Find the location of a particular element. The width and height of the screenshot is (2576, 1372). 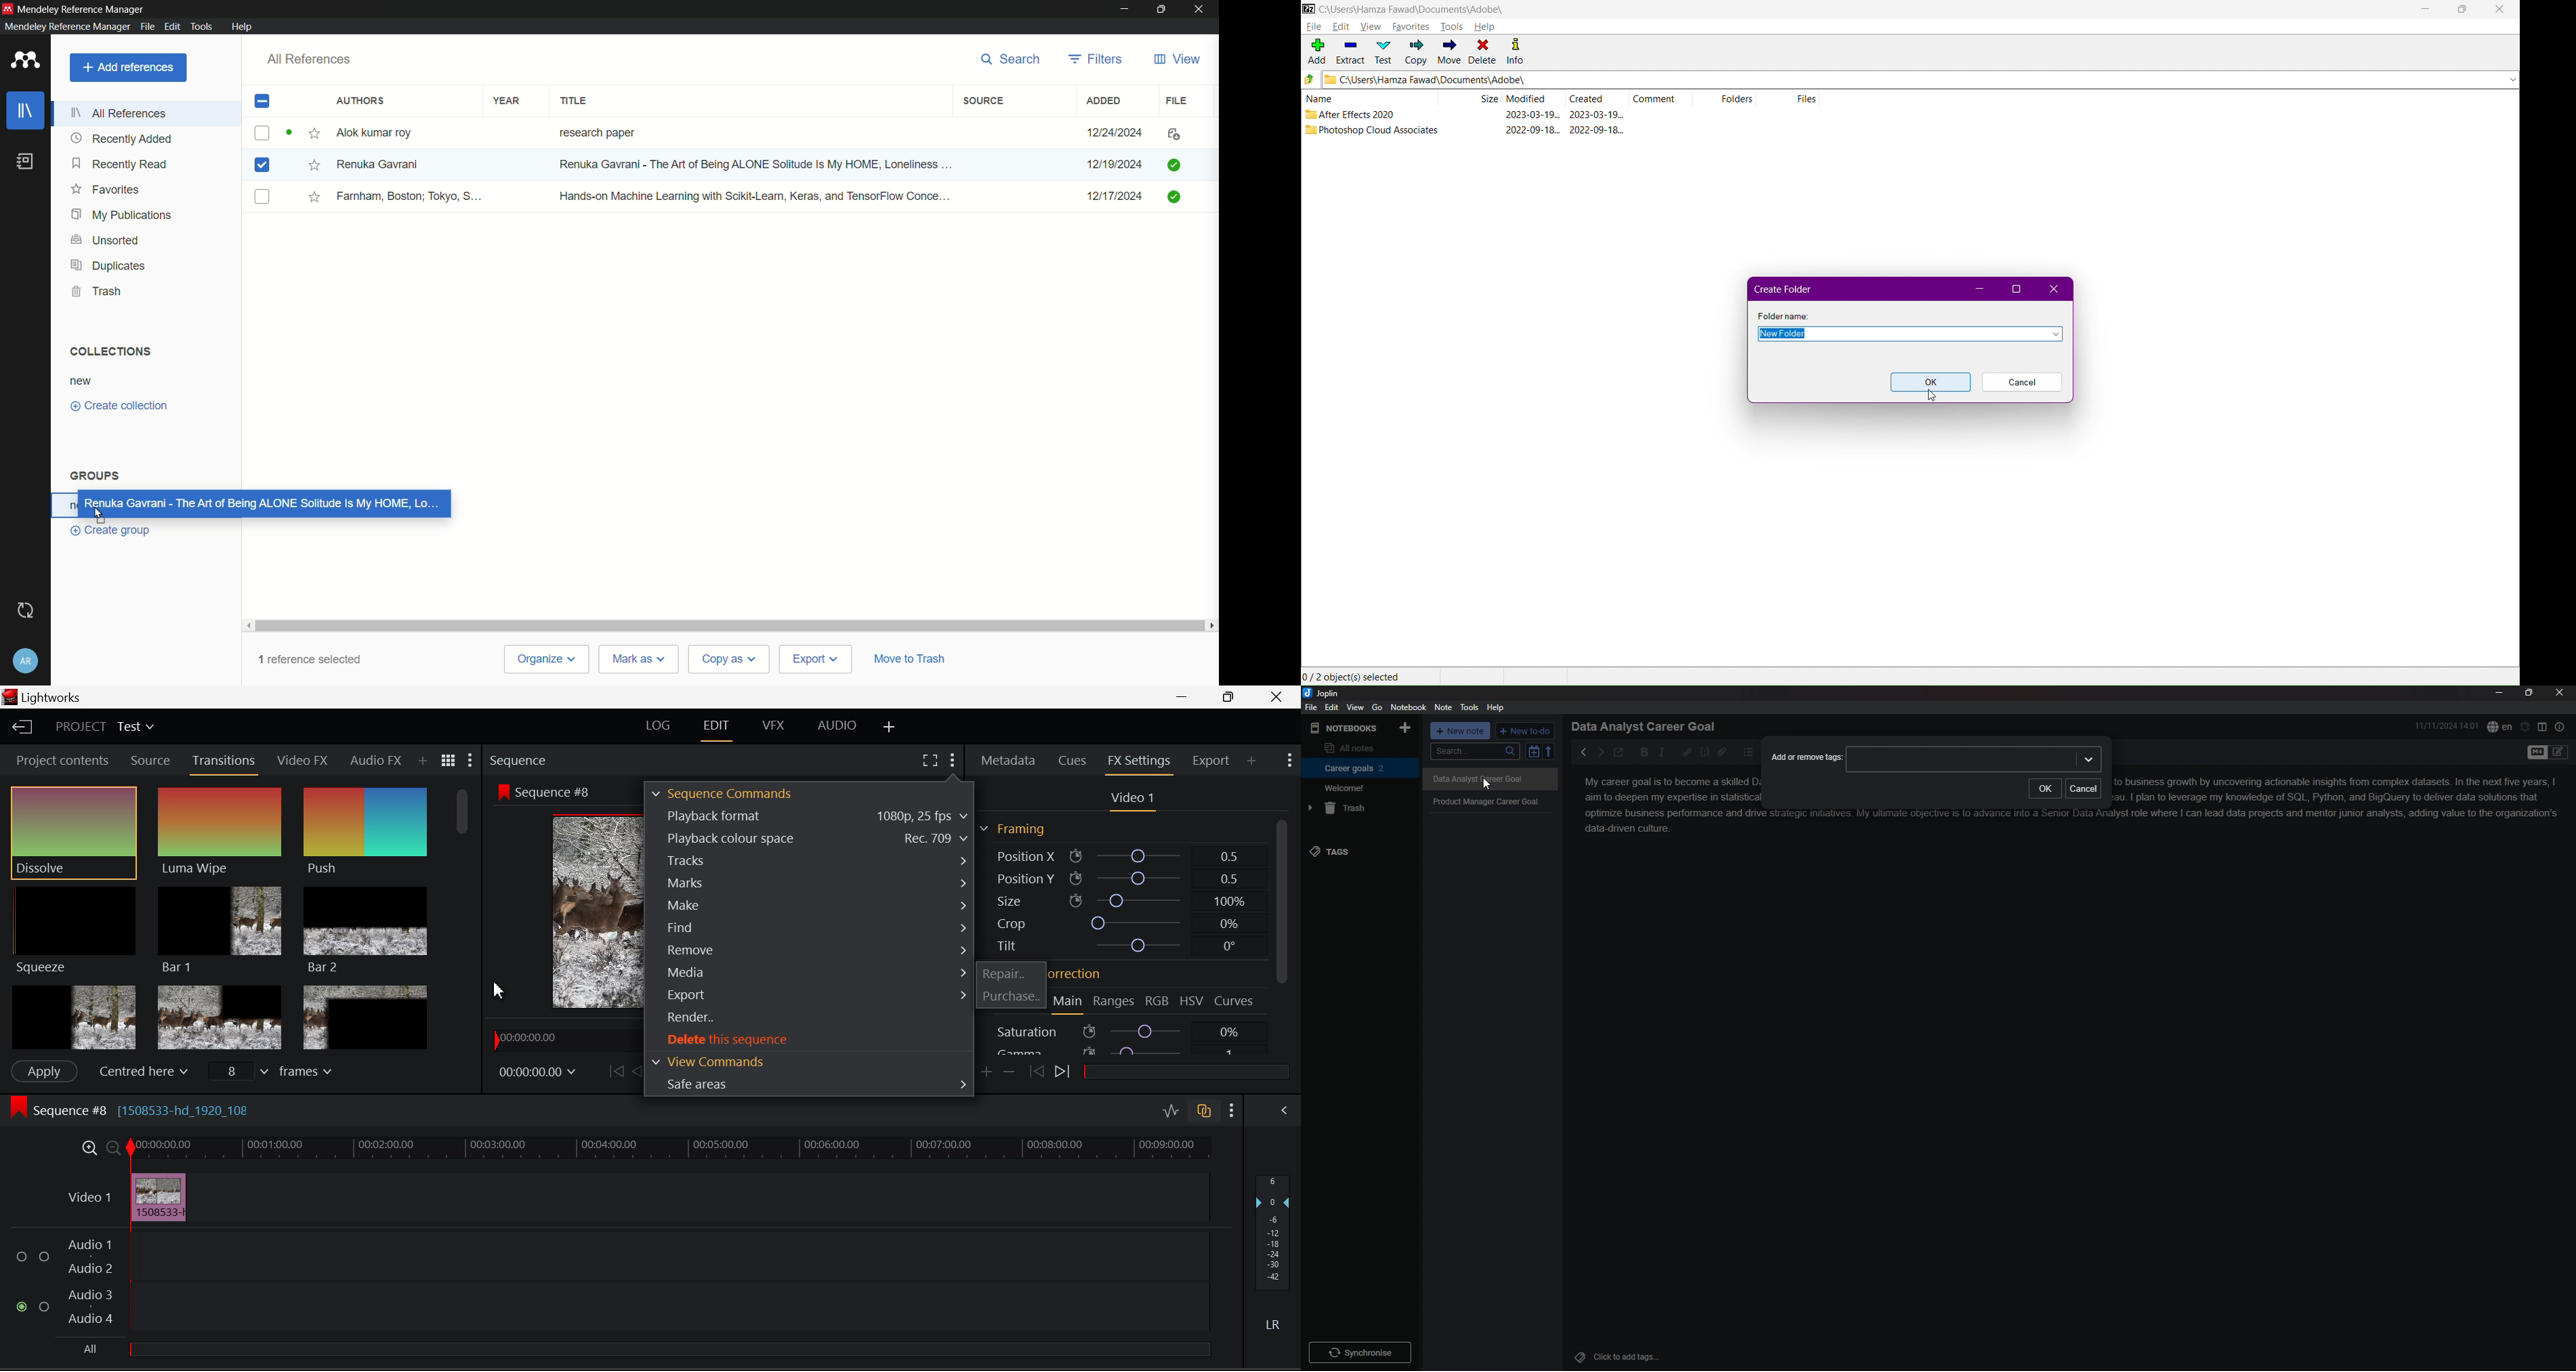

synchronise is located at coordinates (1359, 1352).